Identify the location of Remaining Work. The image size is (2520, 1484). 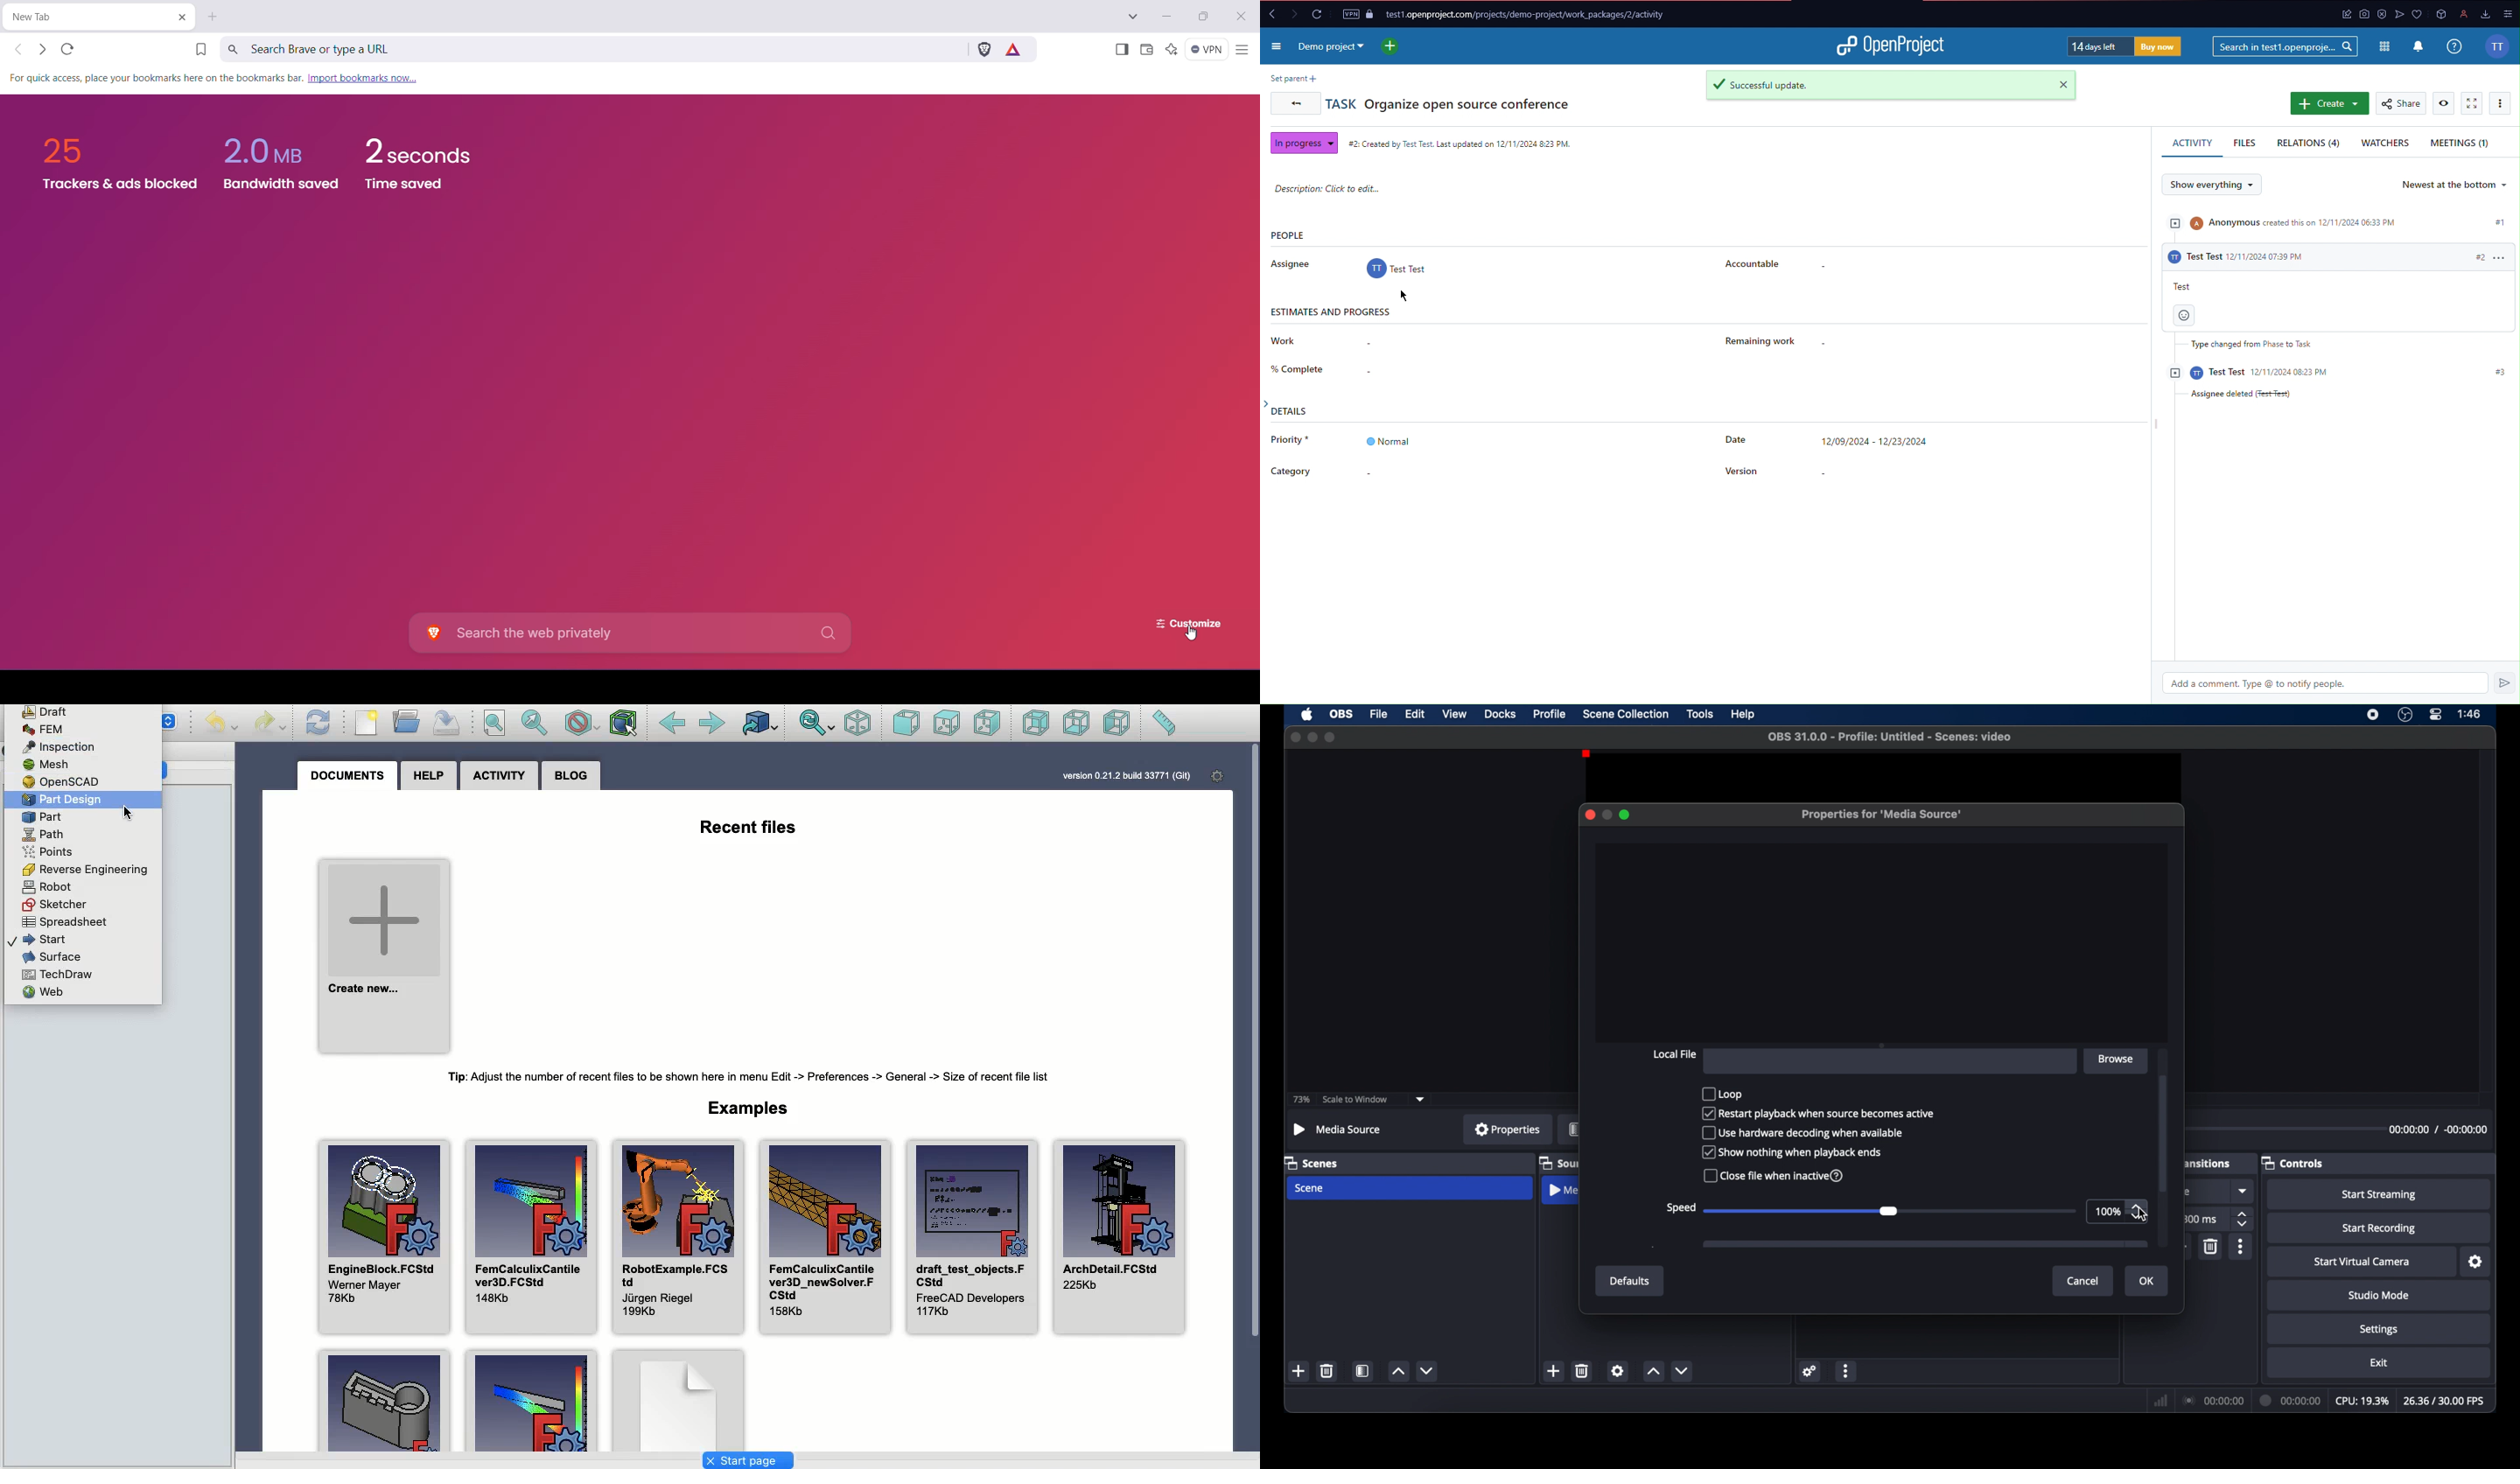
(1758, 339).